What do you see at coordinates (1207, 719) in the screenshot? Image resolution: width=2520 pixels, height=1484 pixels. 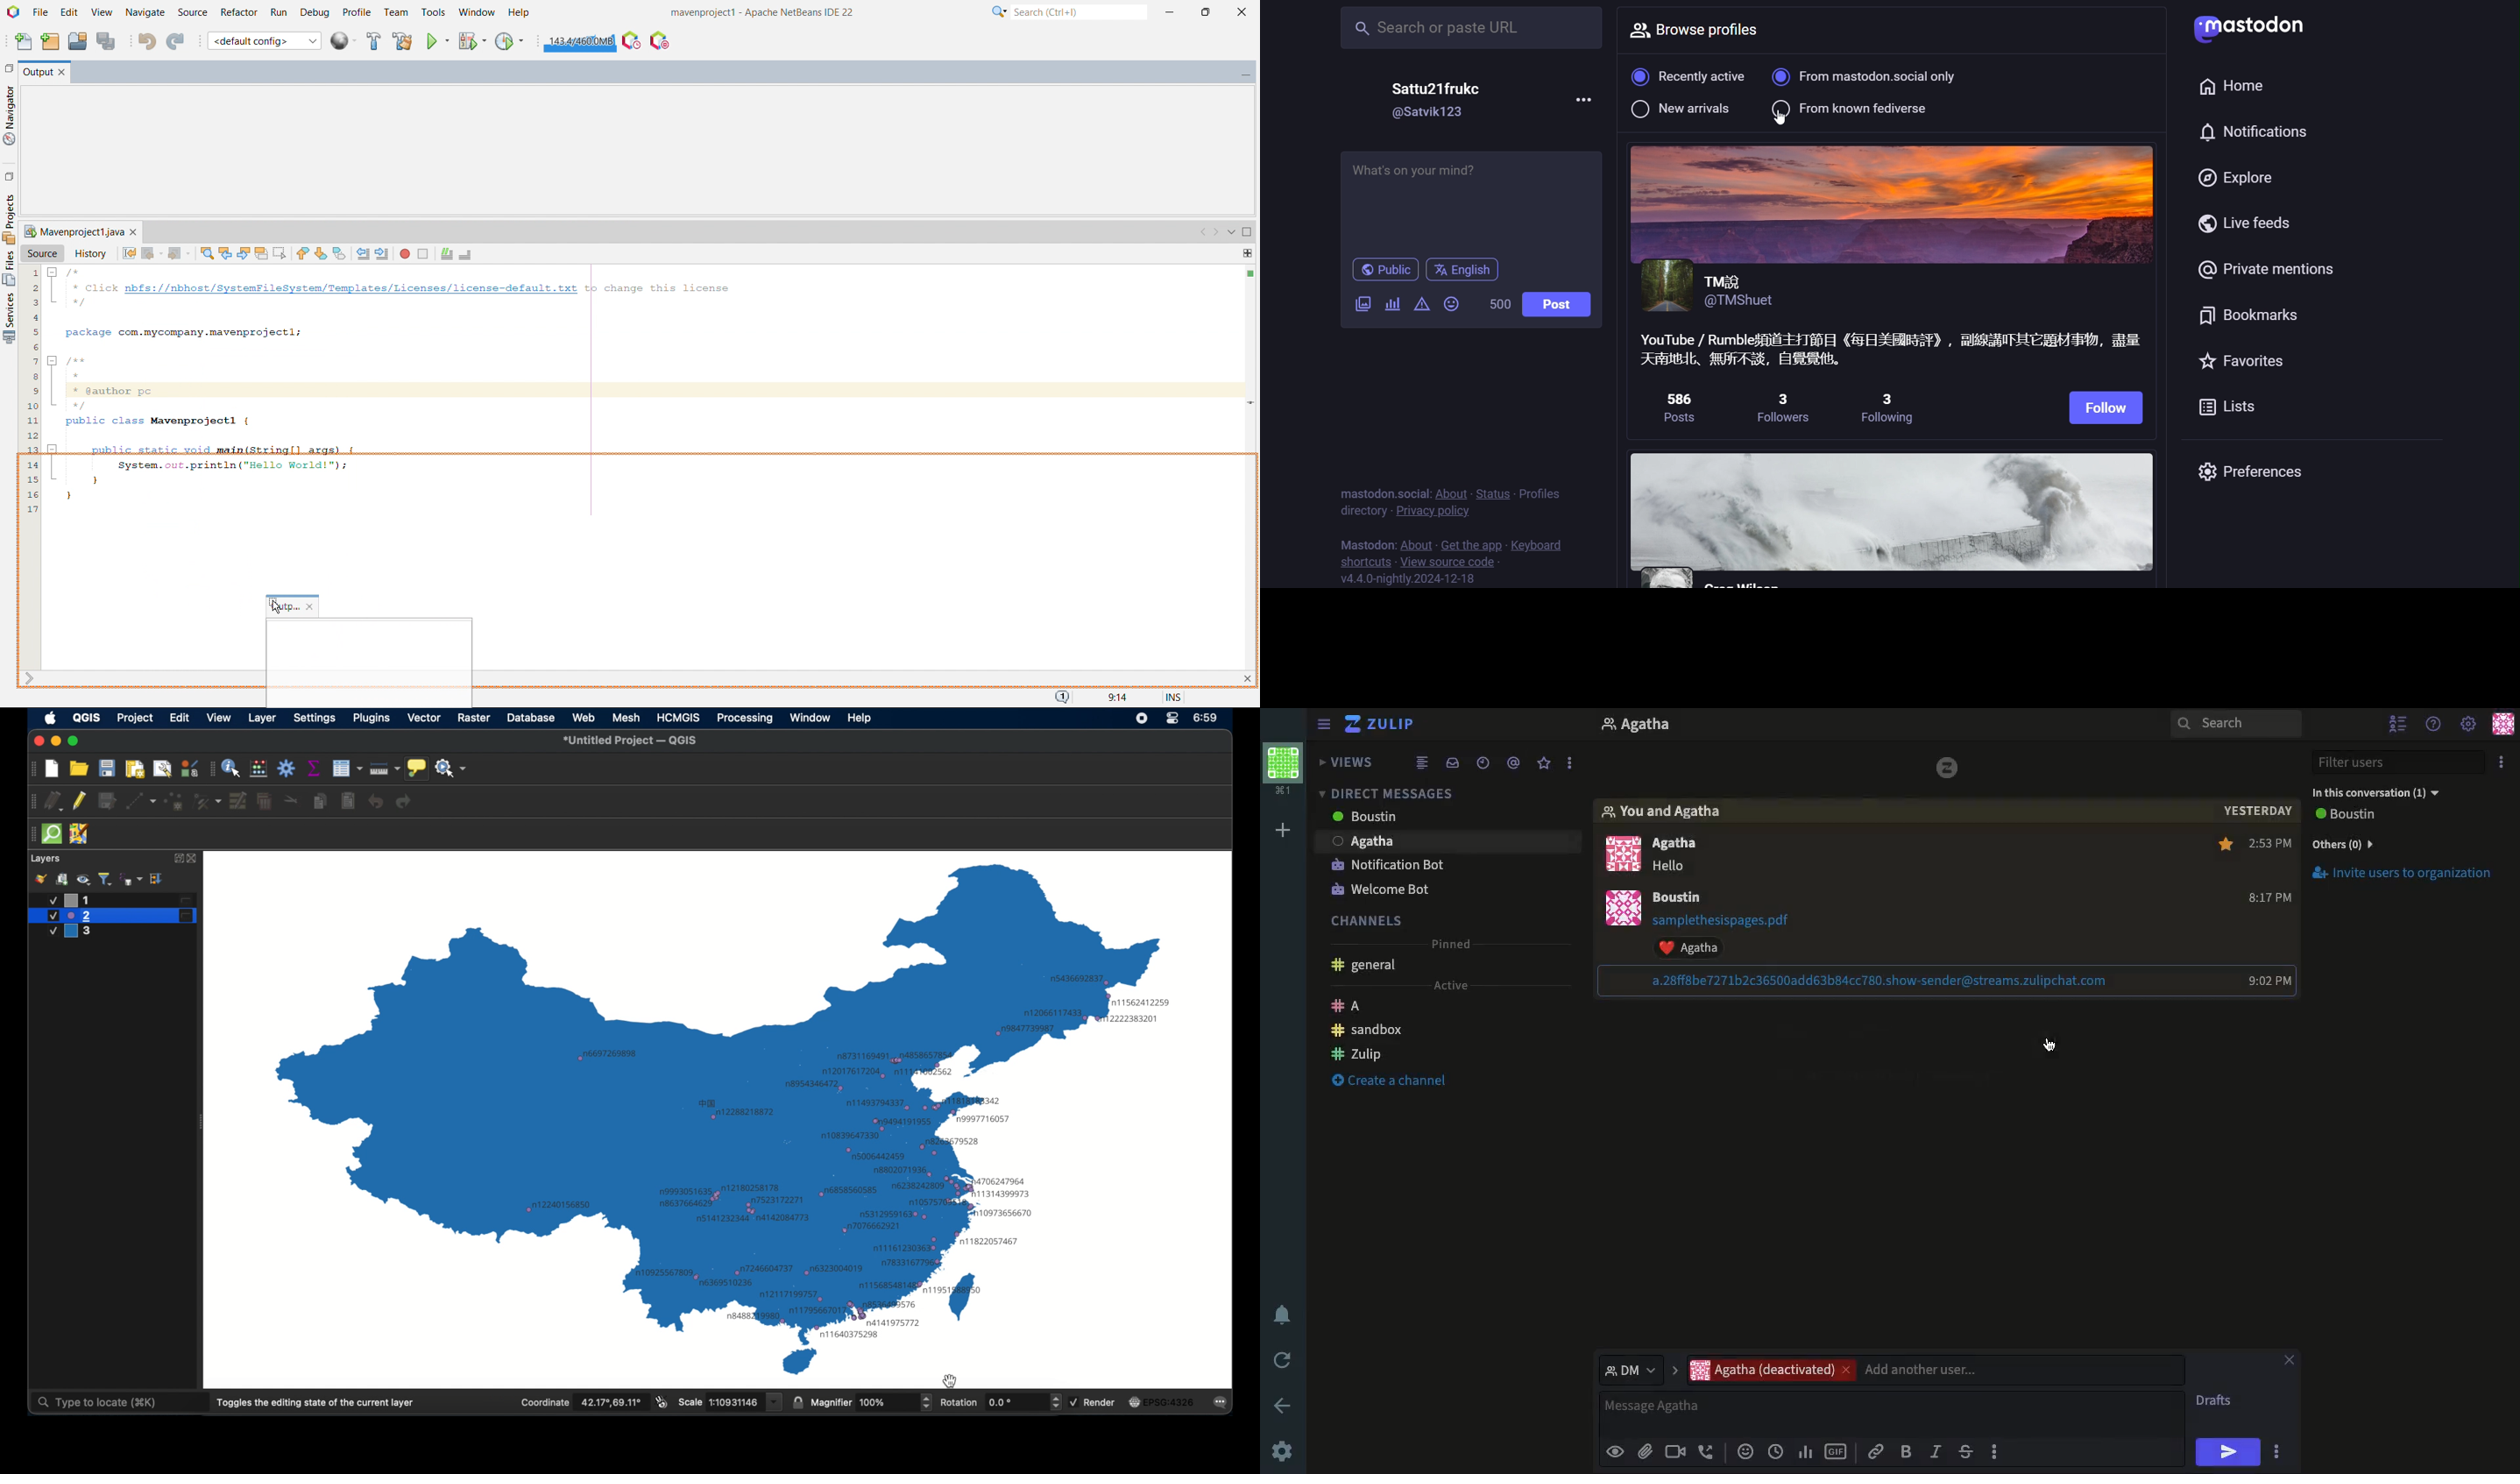 I see `time` at bounding box center [1207, 719].